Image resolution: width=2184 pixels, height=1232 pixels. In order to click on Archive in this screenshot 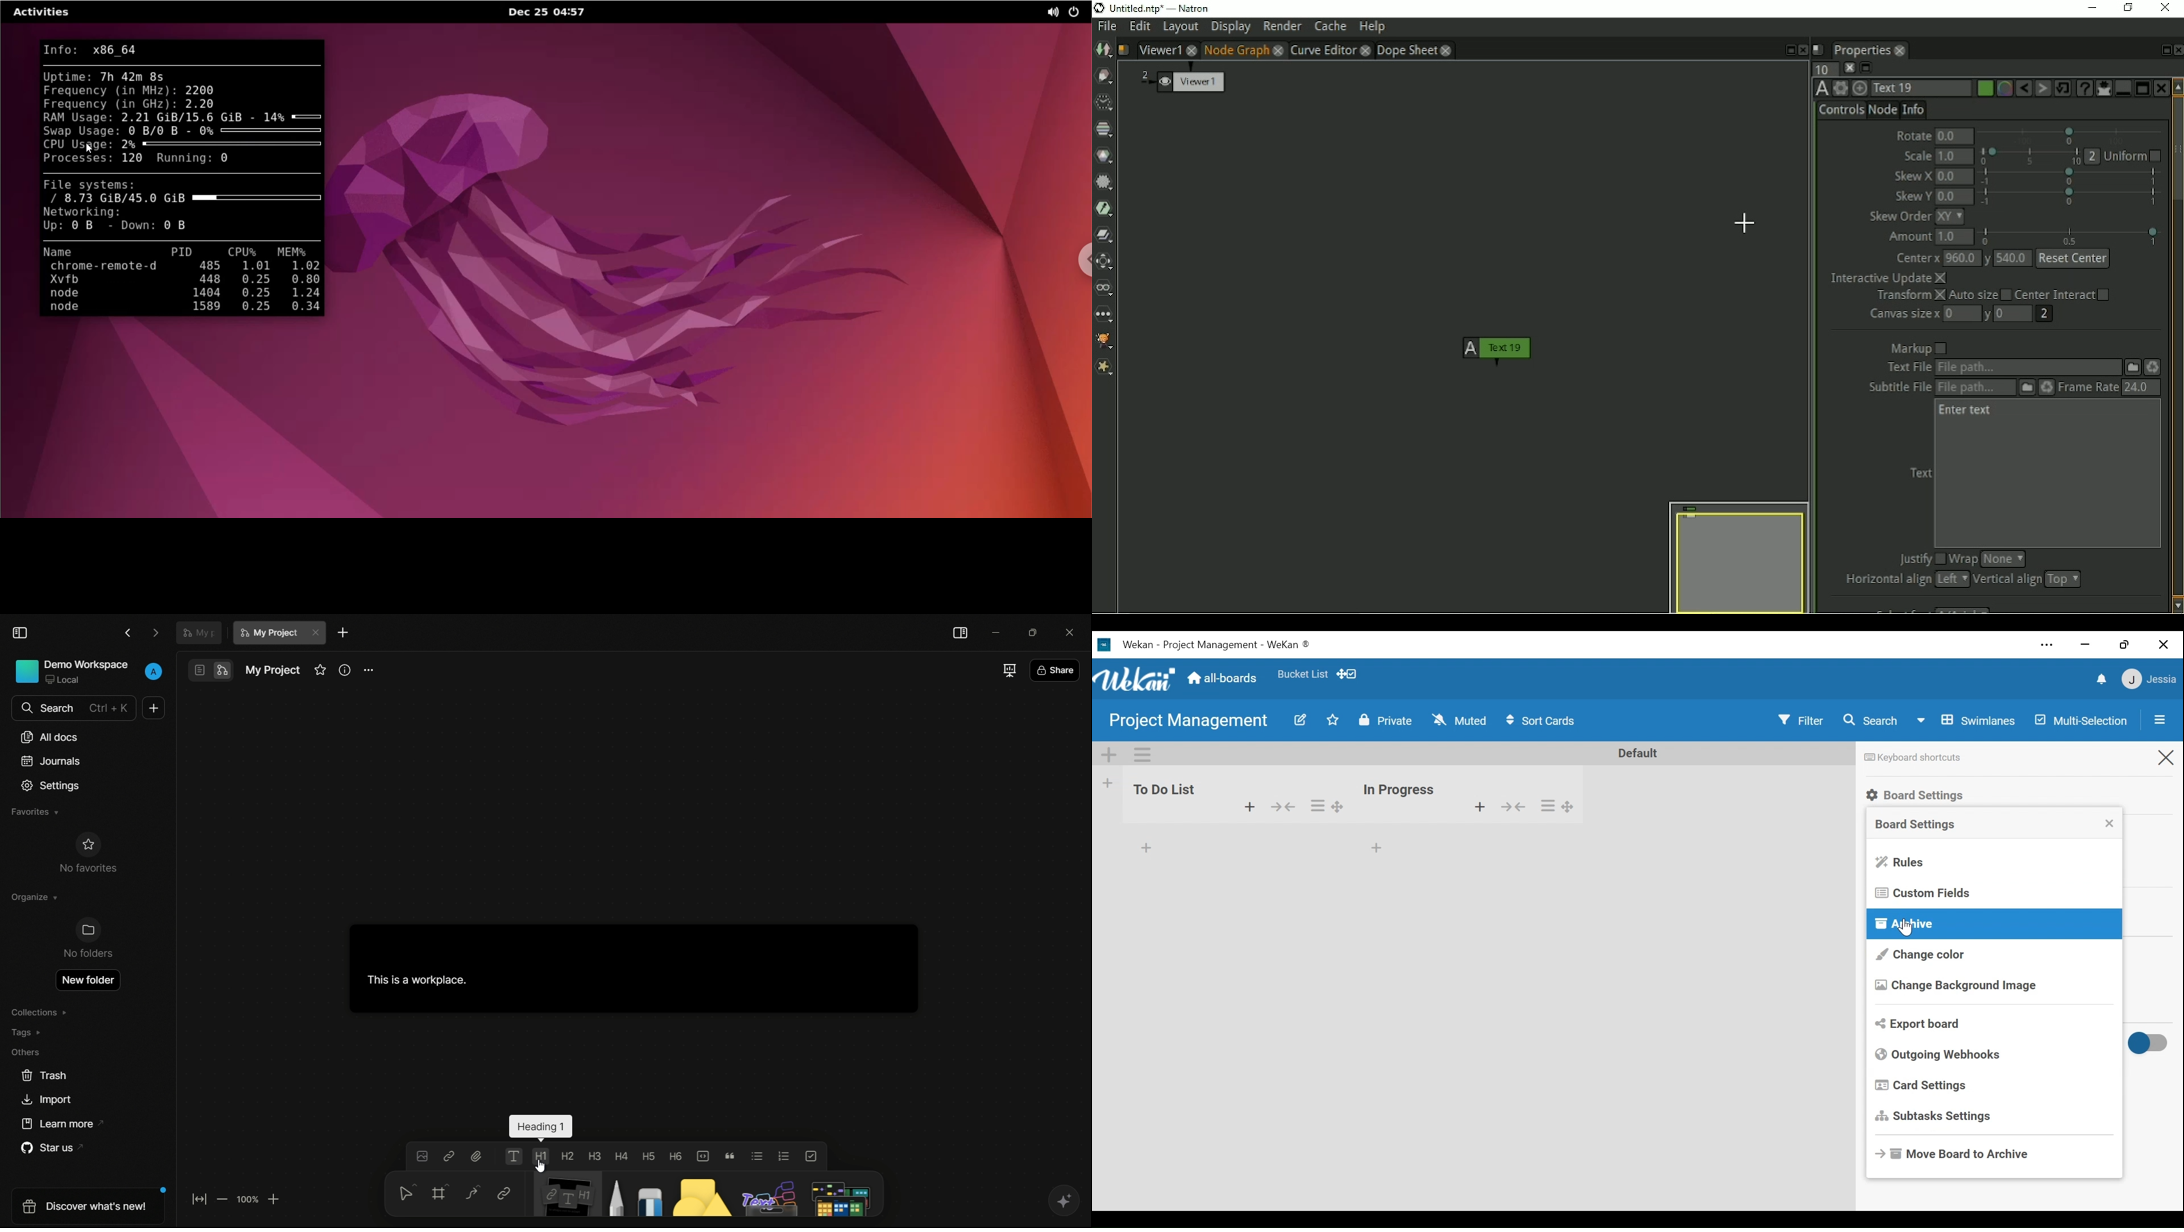, I will do `click(1993, 924)`.